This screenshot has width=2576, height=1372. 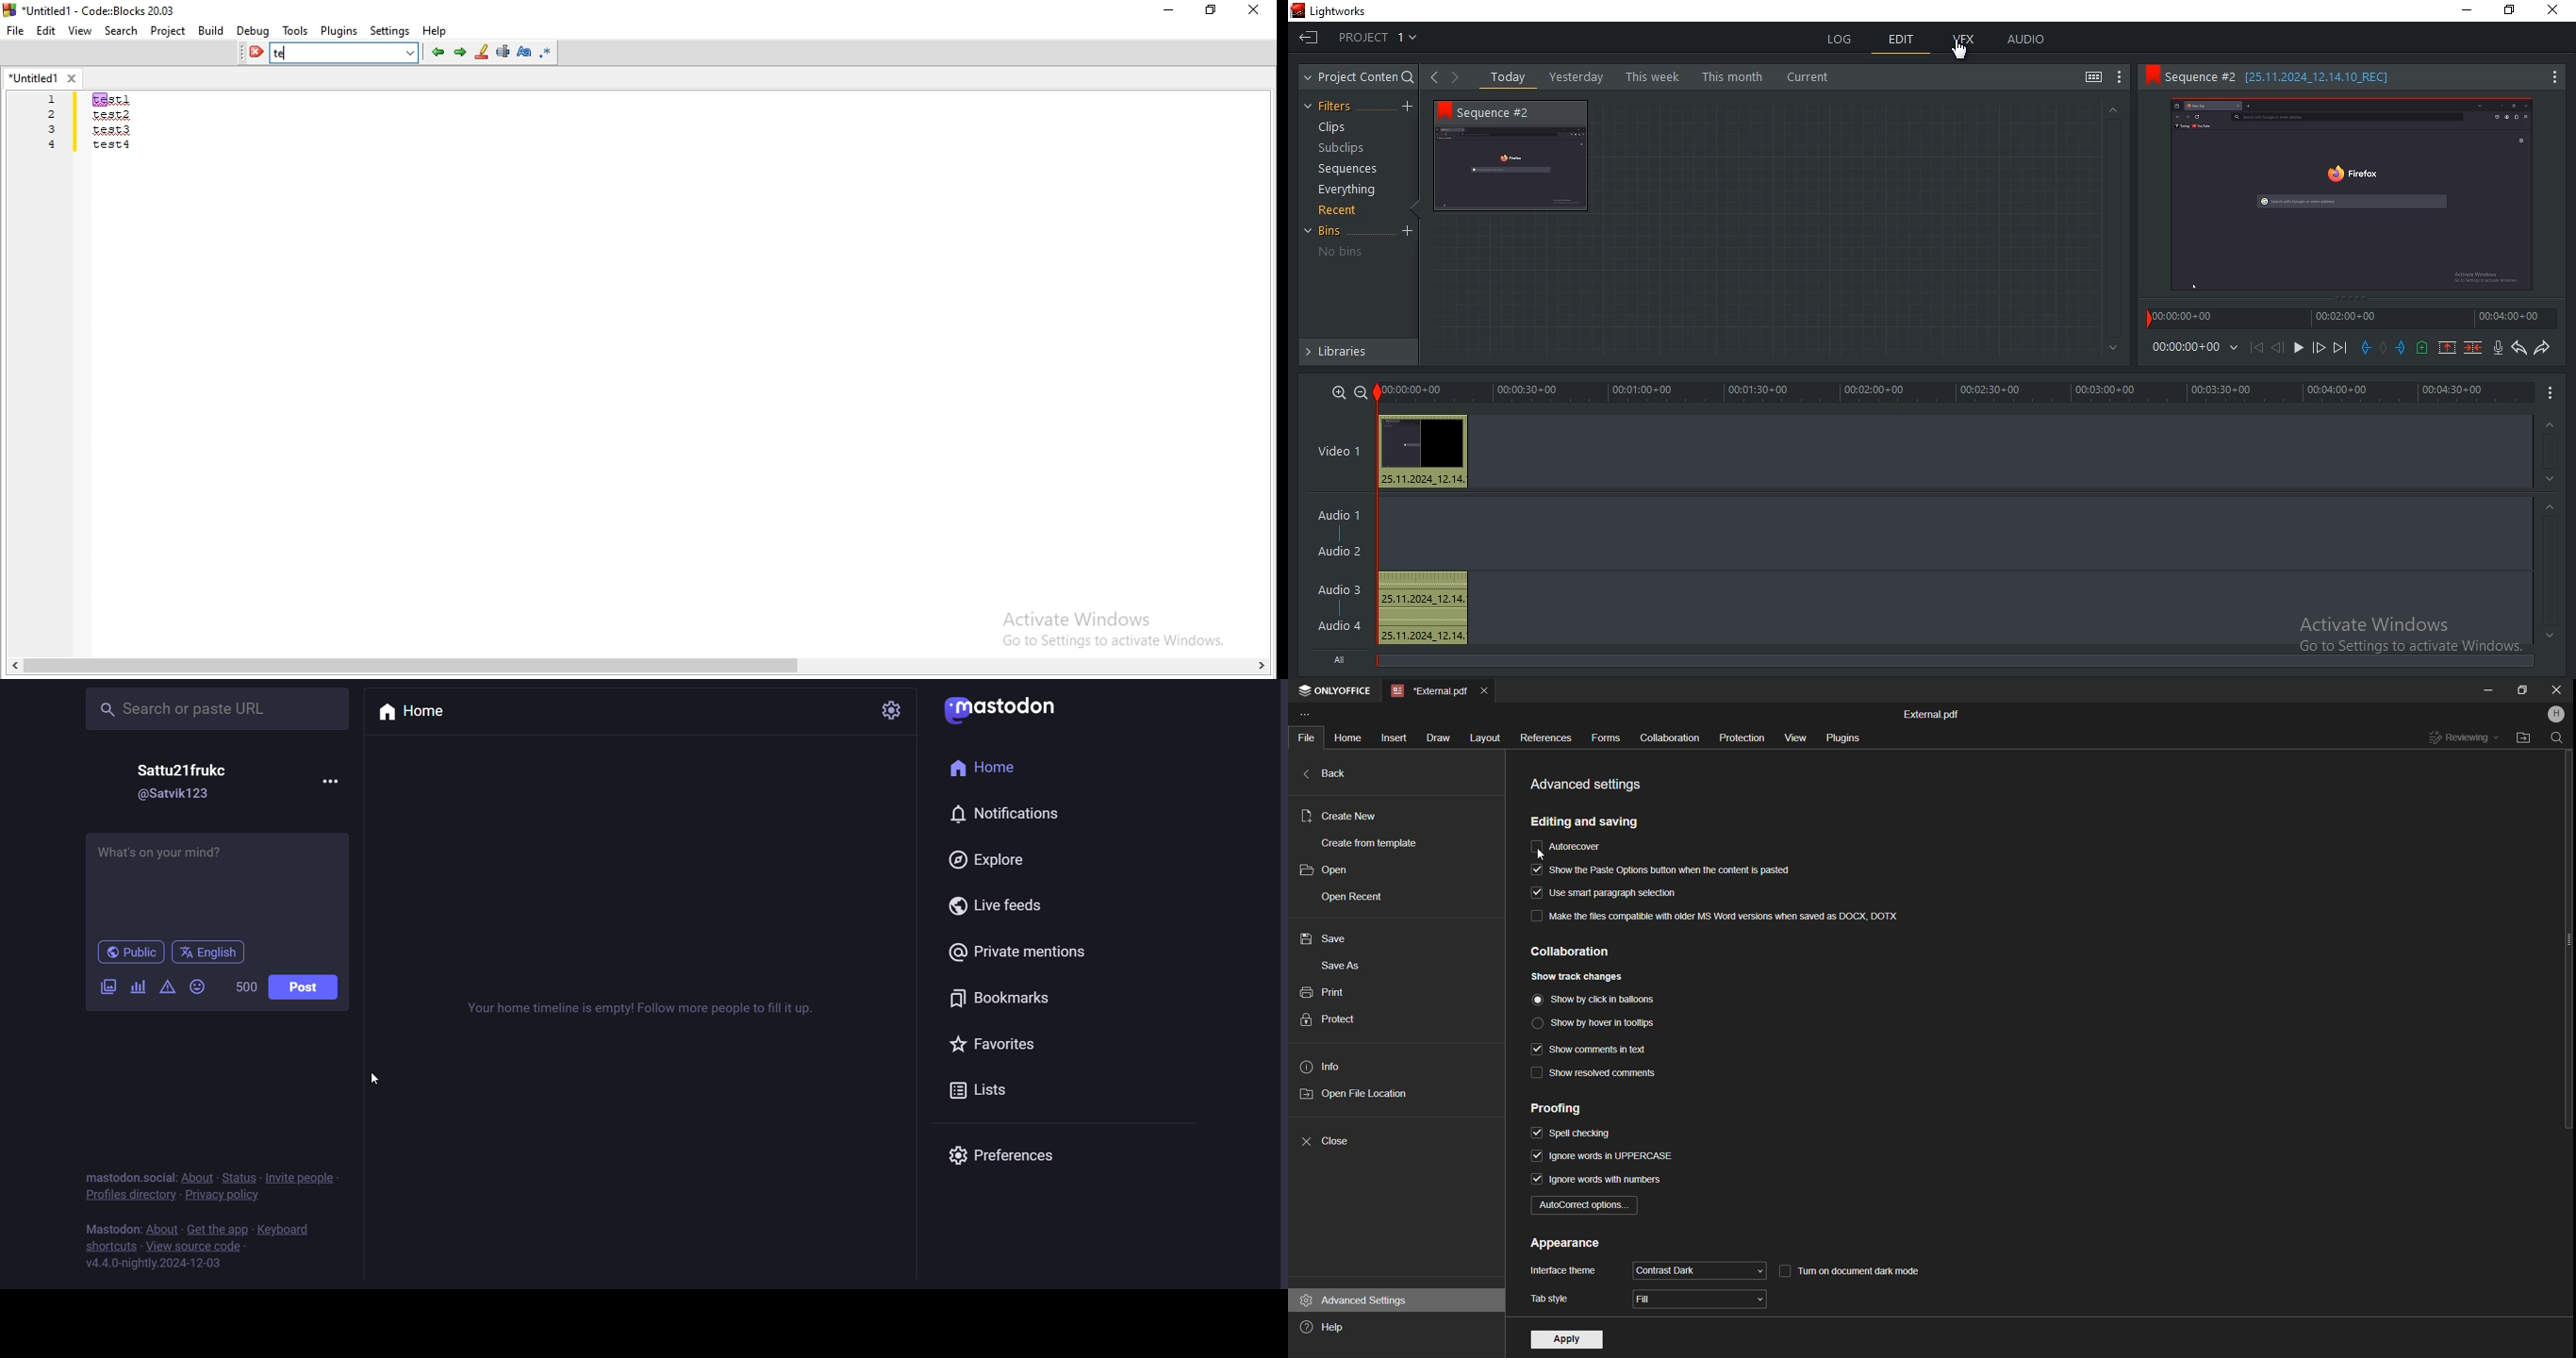 I want to click on test4, so click(x=113, y=145).